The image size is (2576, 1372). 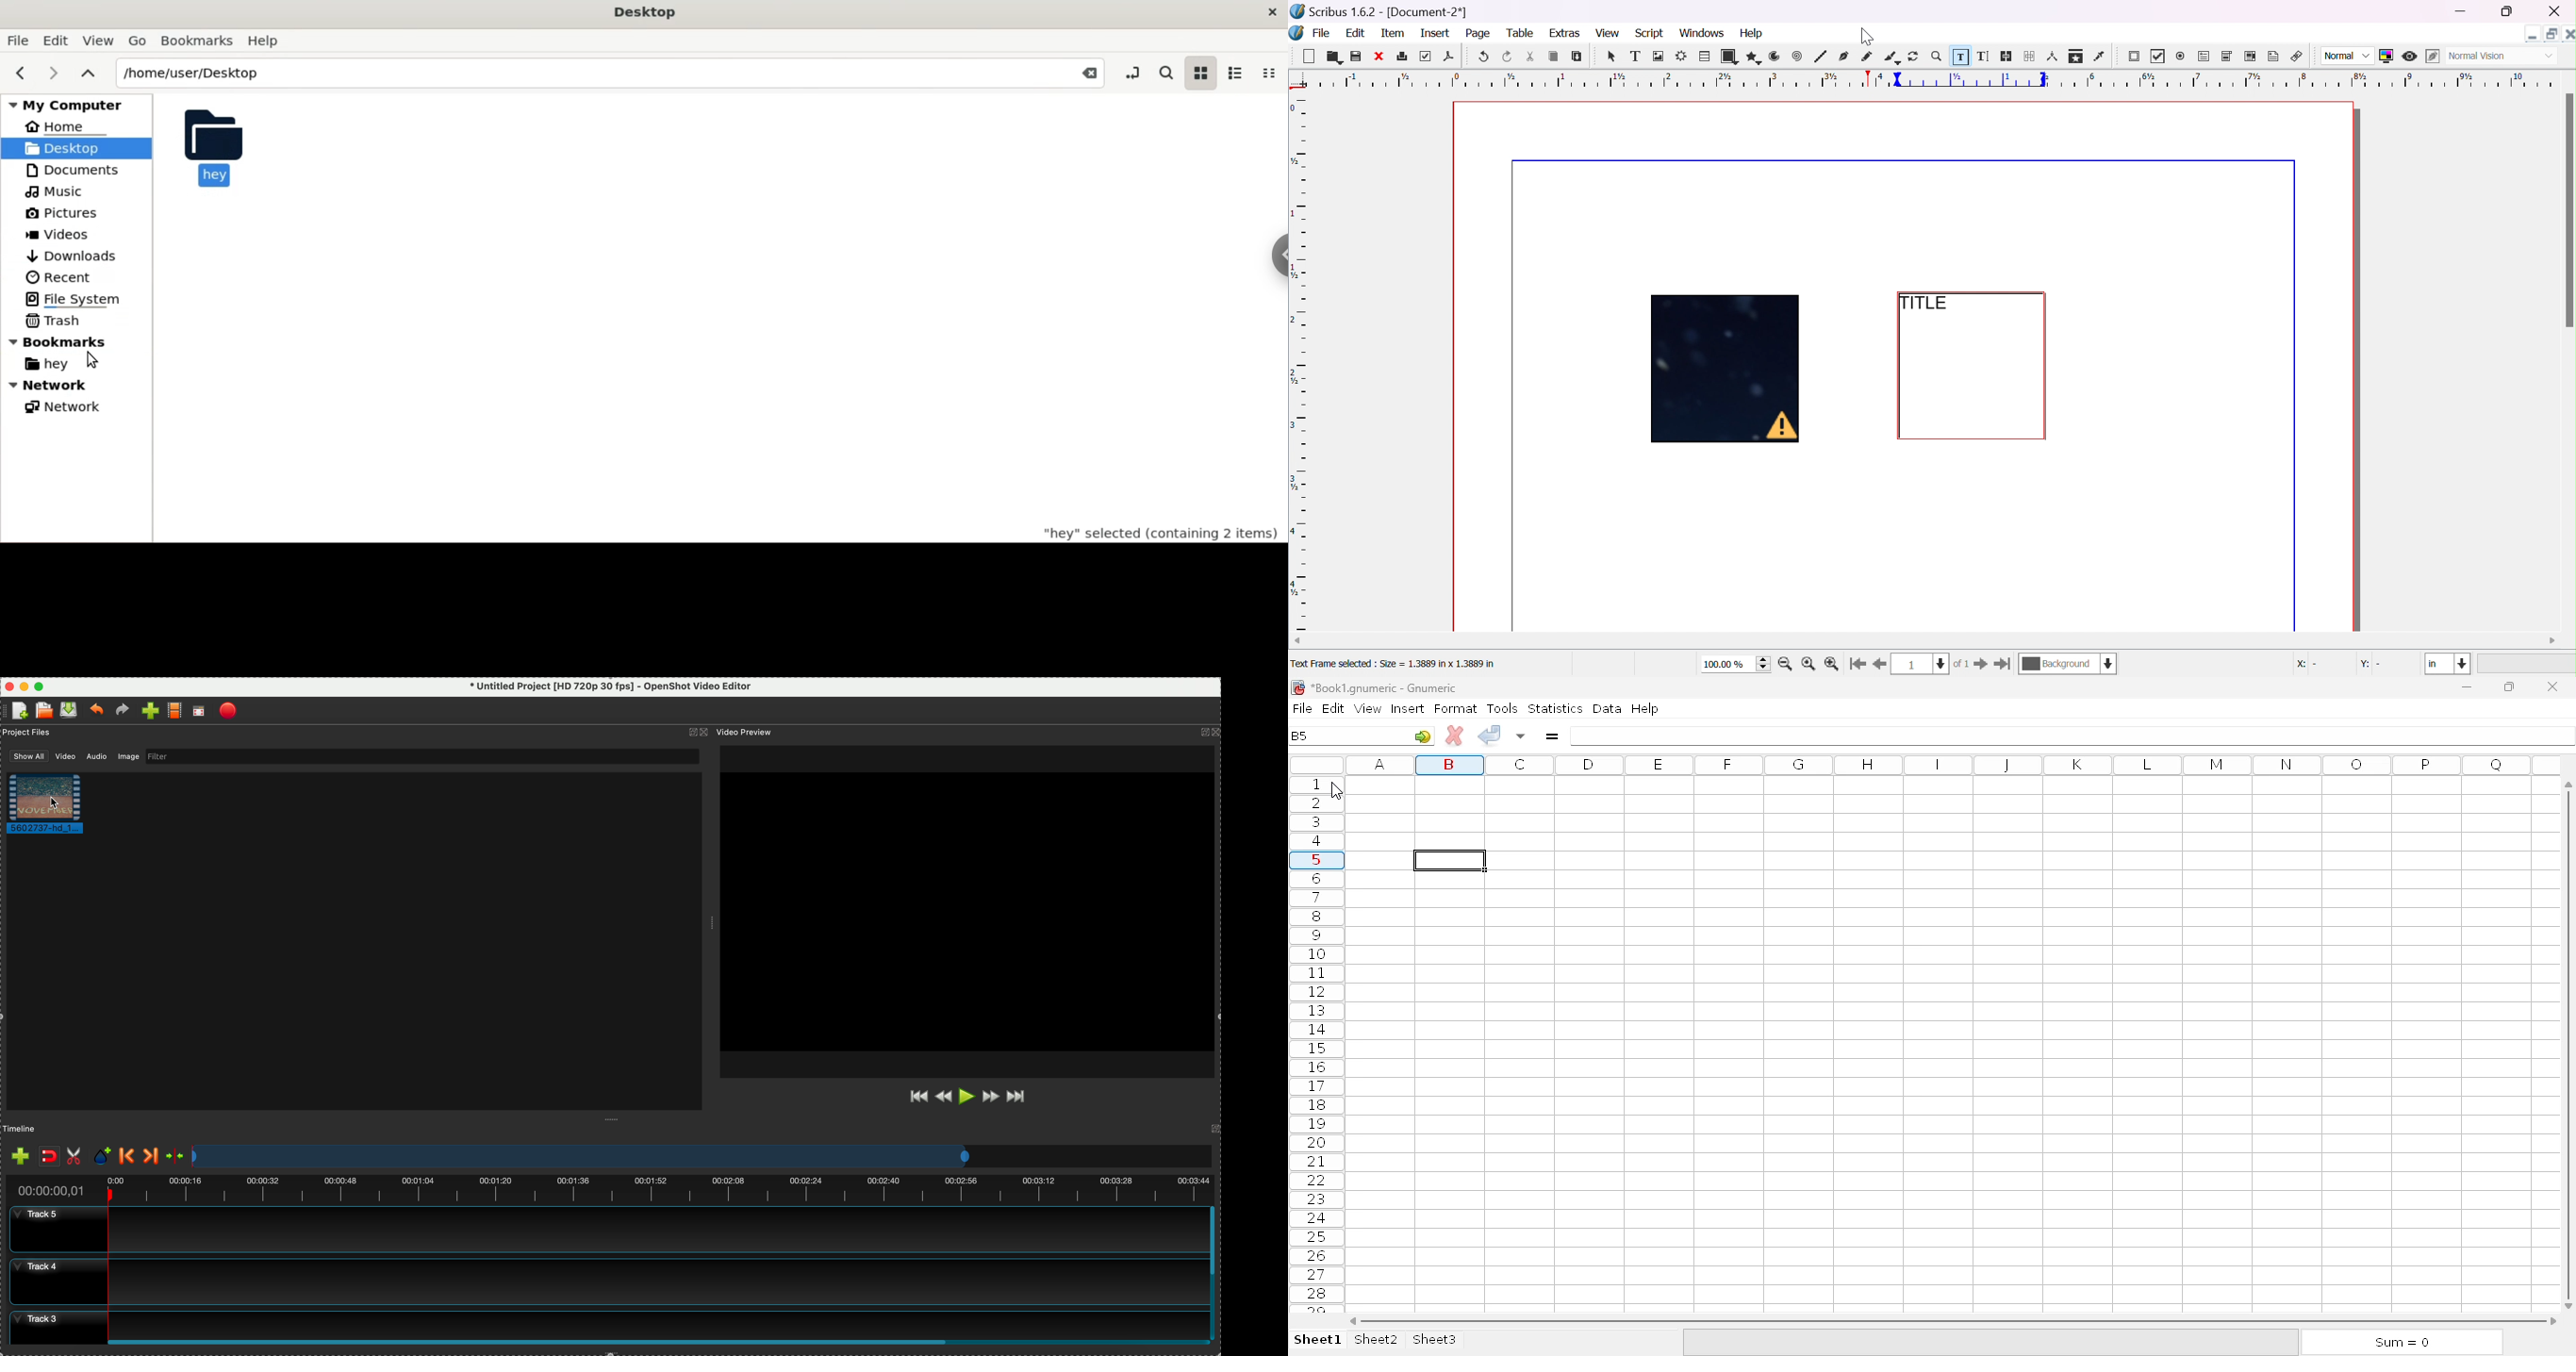 I want to click on save, so click(x=1357, y=56).